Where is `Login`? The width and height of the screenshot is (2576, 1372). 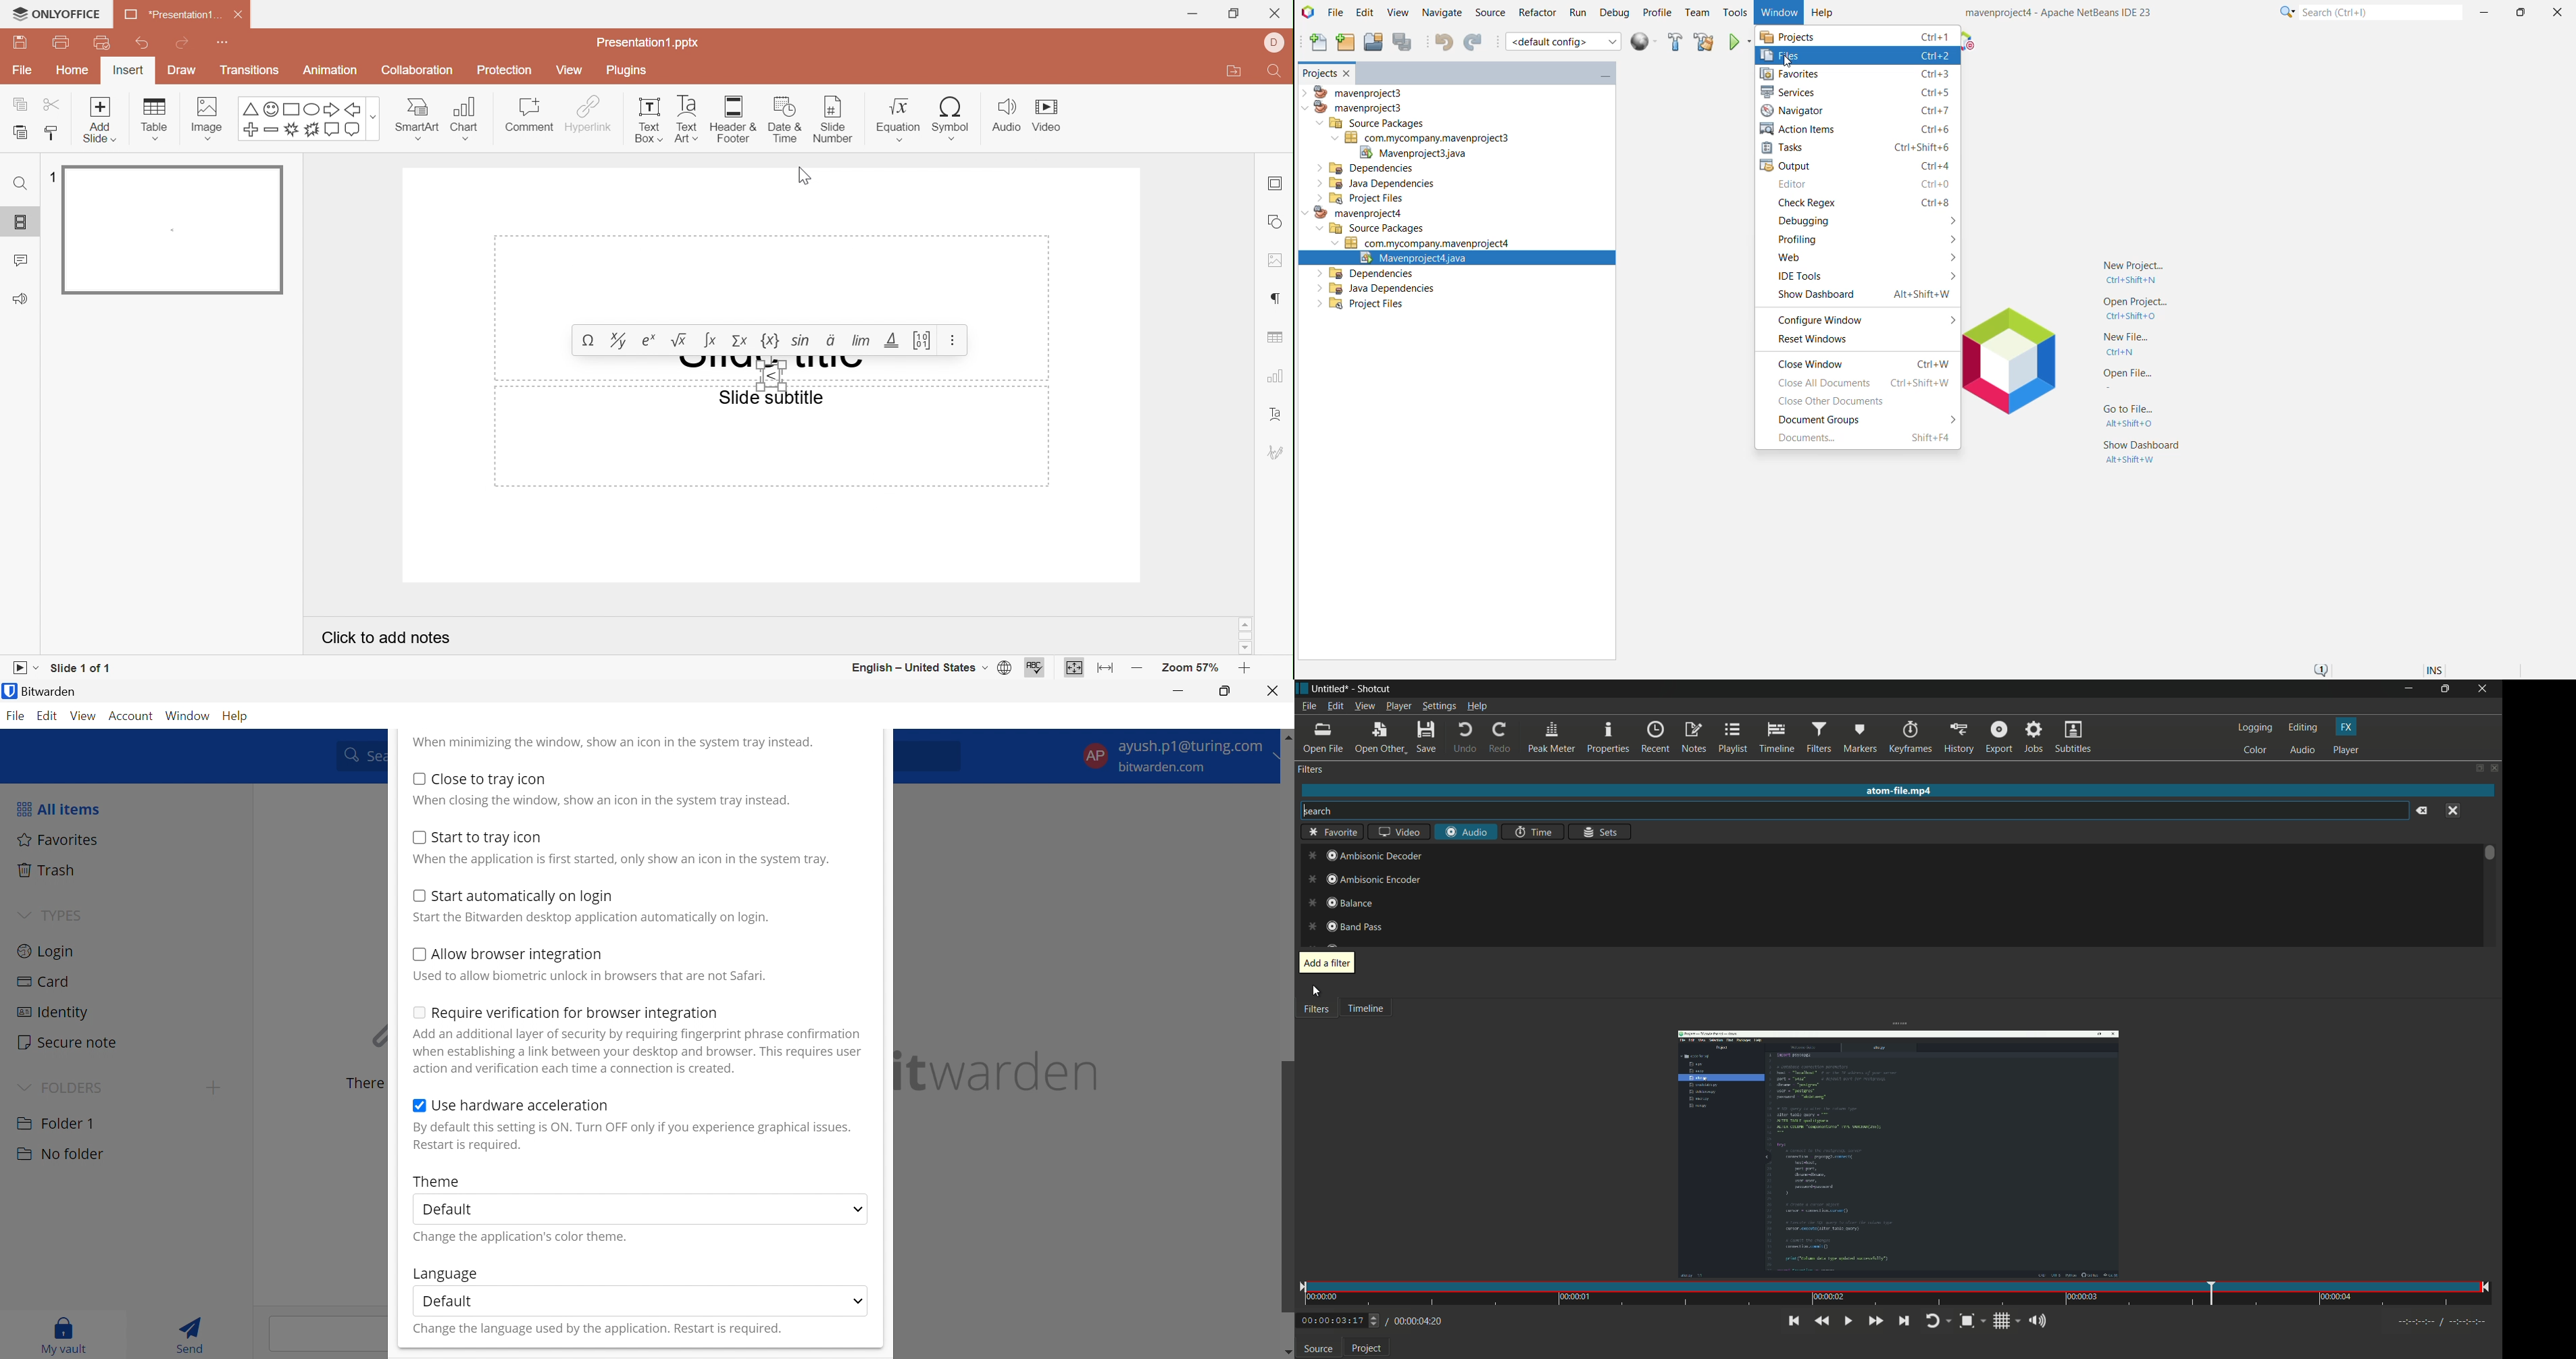 Login is located at coordinates (47, 950).